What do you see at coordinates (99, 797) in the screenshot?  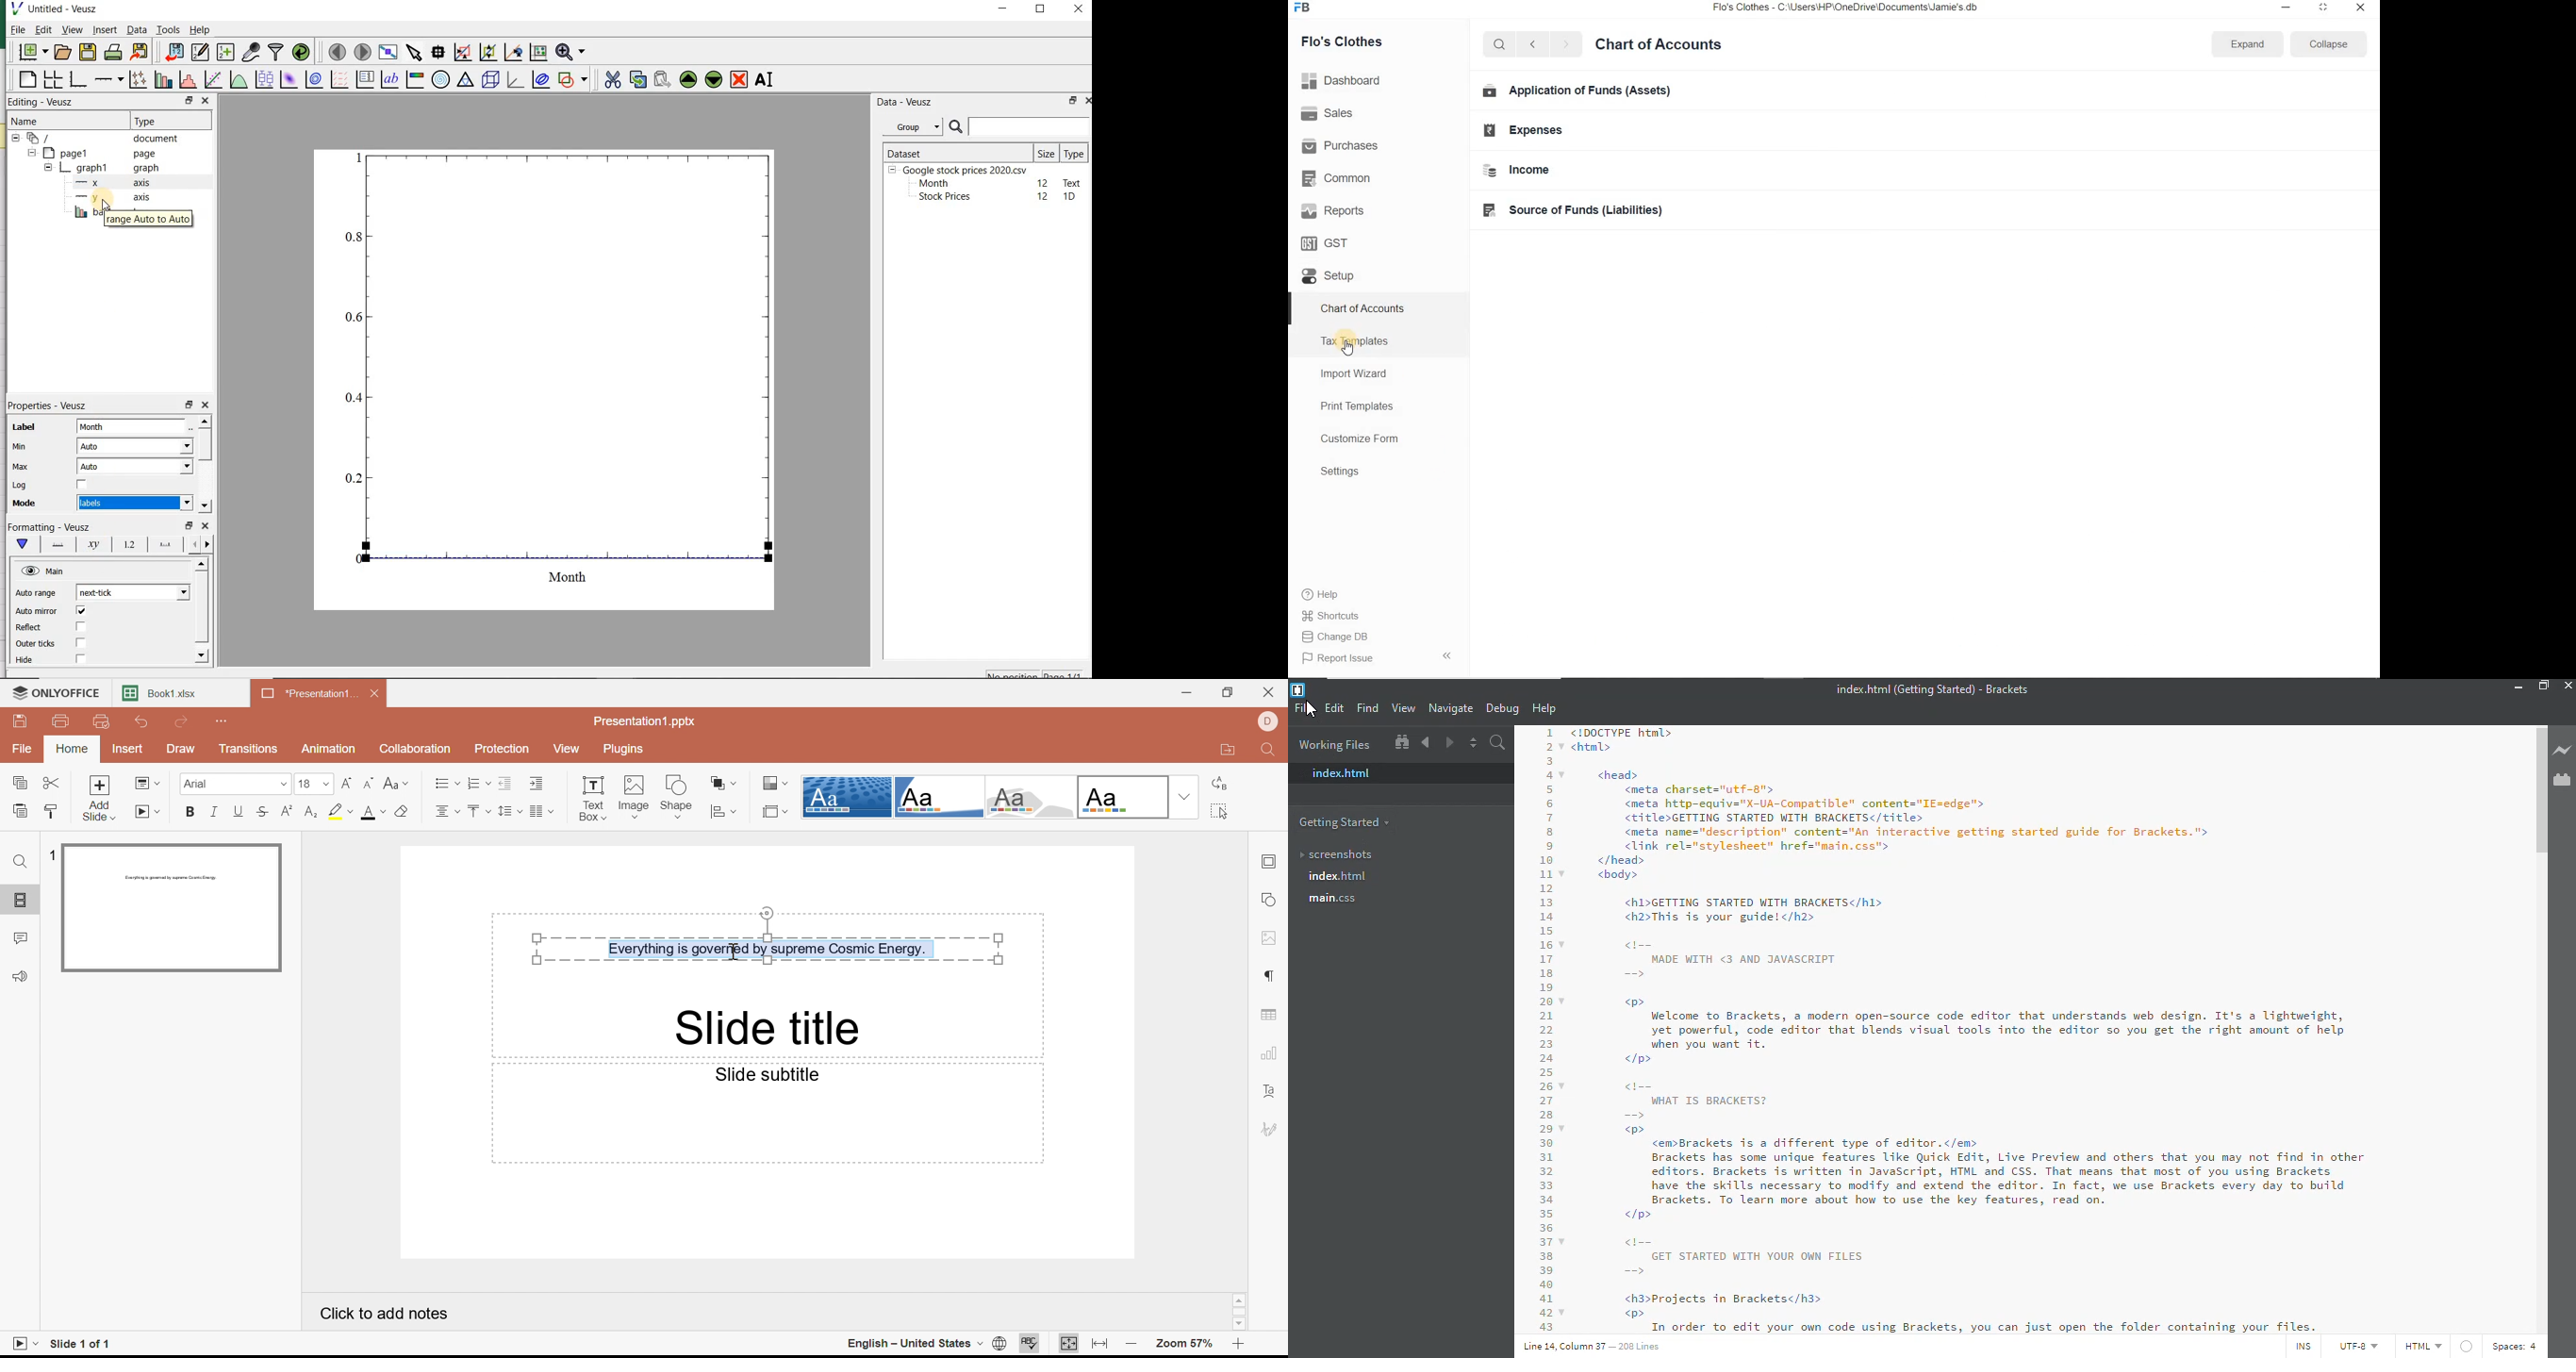 I see `Add slide` at bounding box center [99, 797].